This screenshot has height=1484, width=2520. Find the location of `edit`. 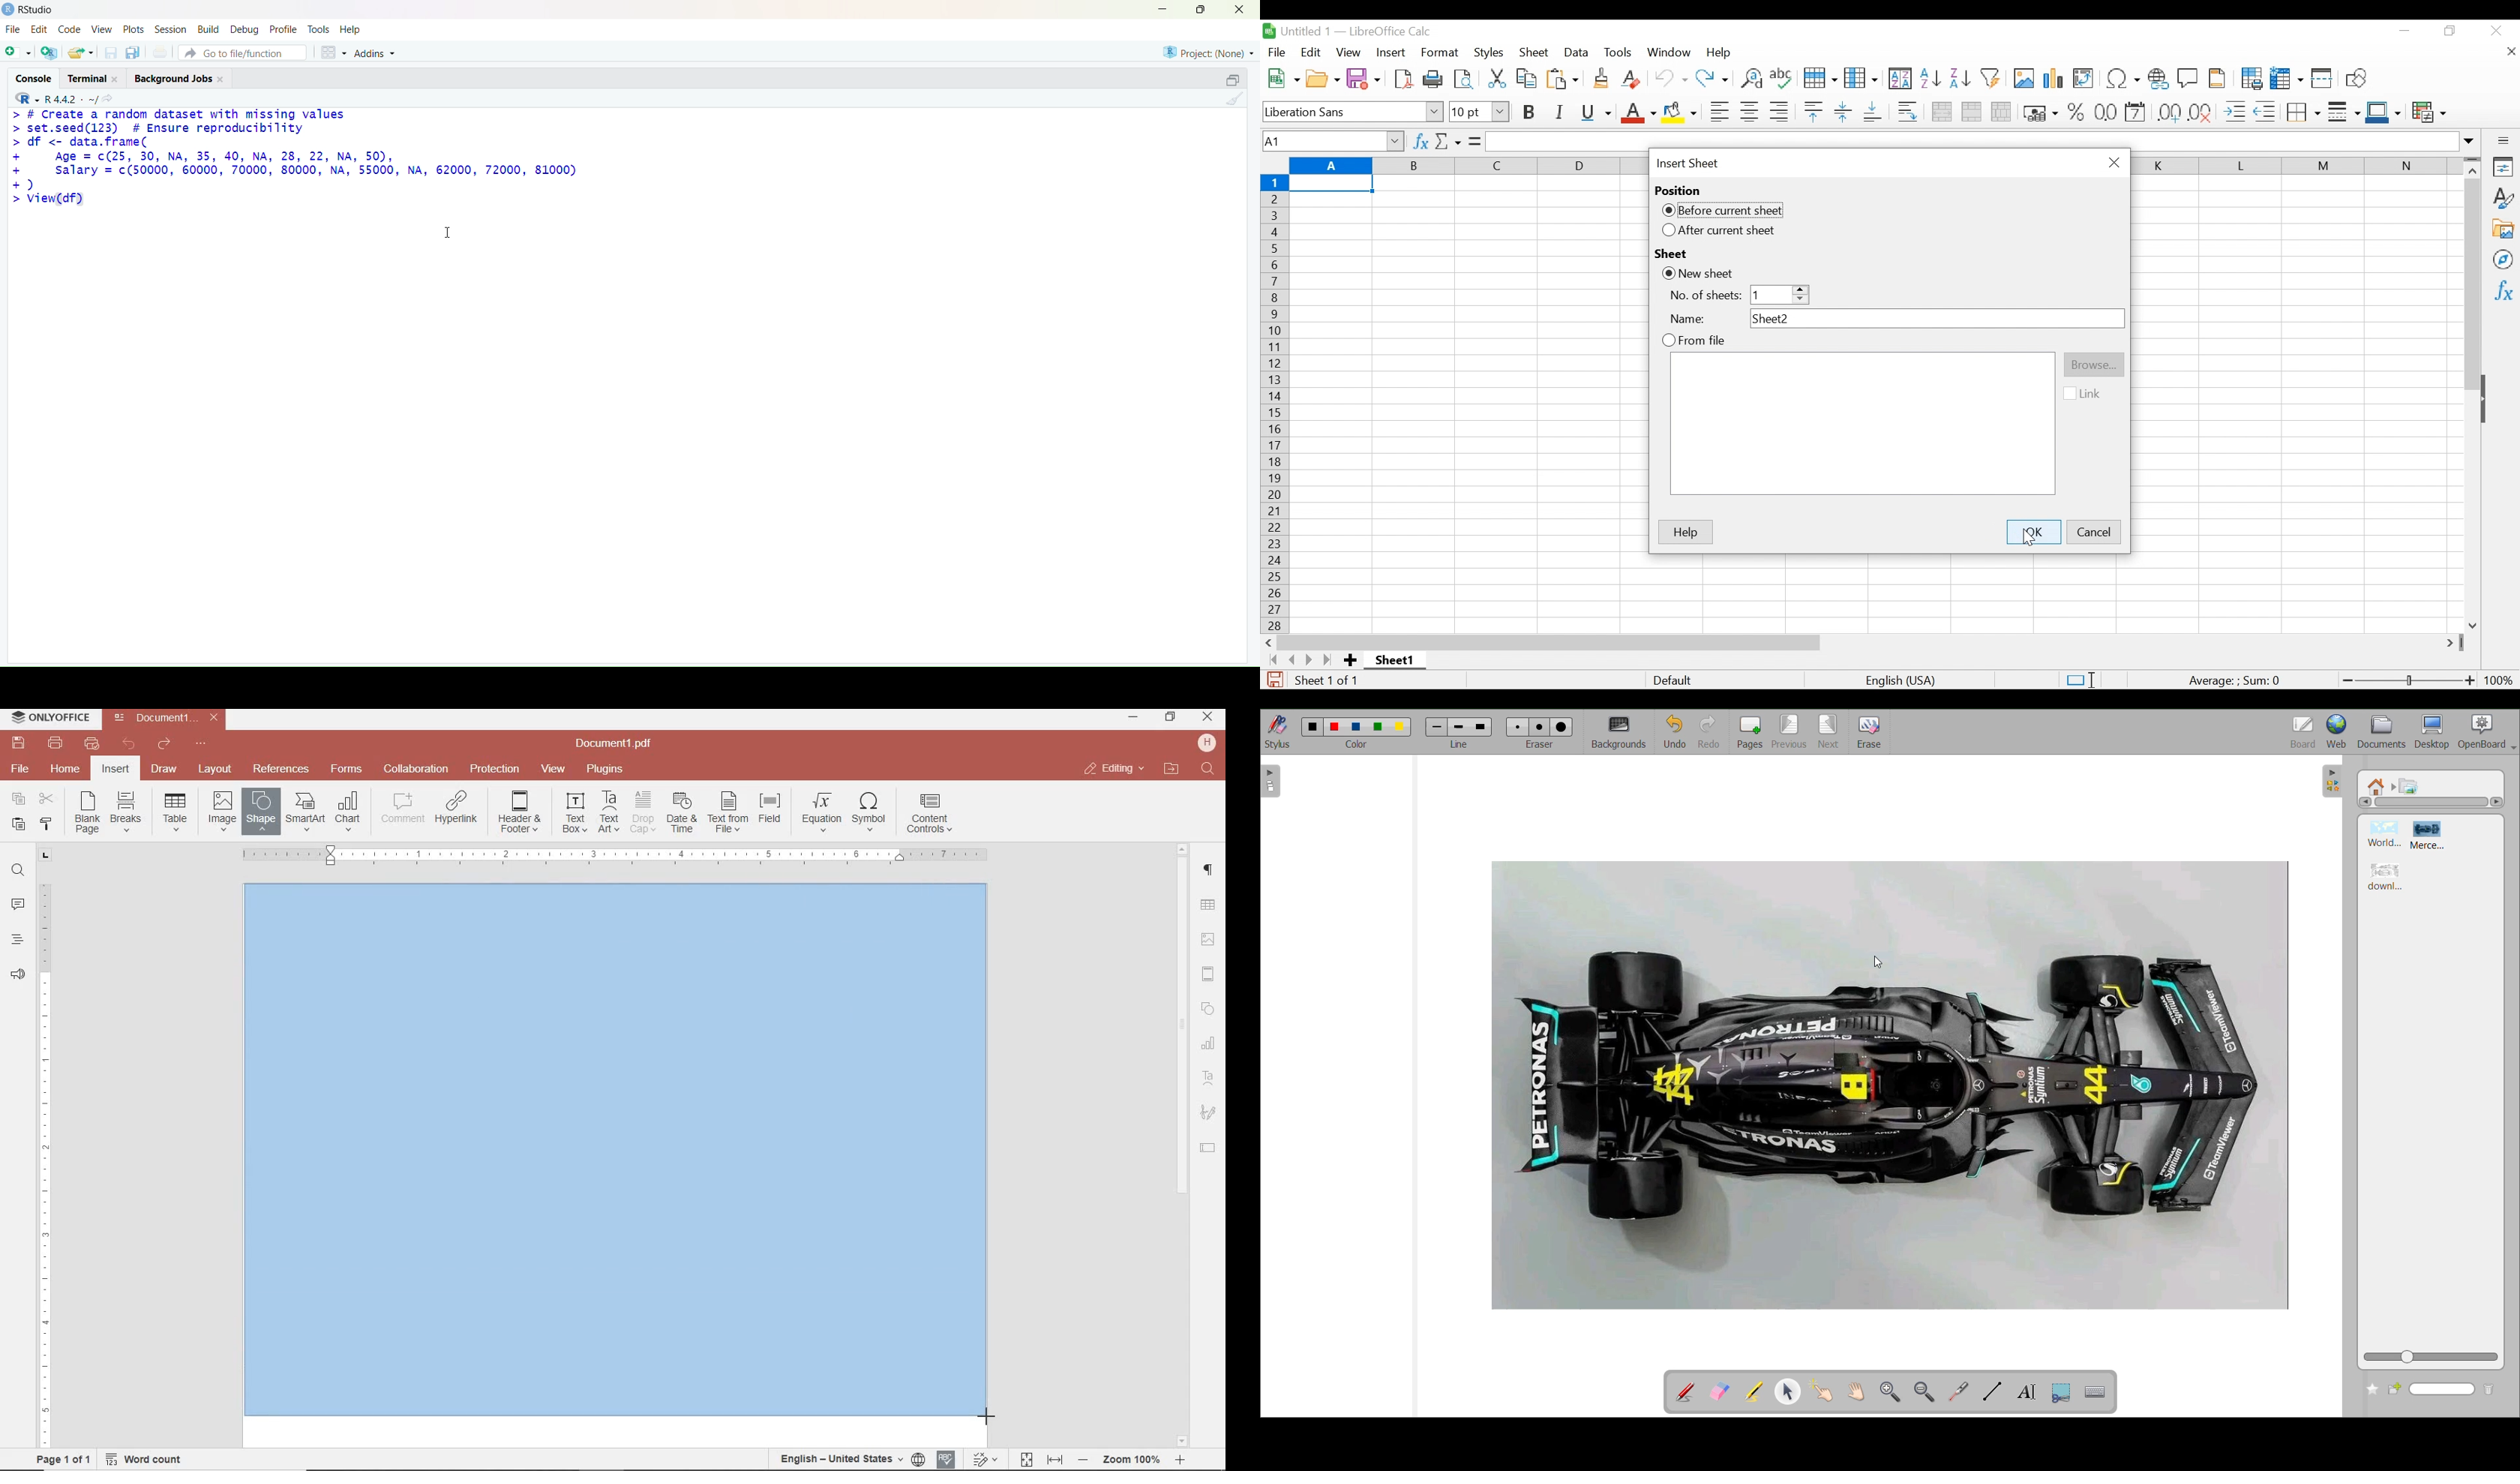

edit is located at coordinates (40, 30).